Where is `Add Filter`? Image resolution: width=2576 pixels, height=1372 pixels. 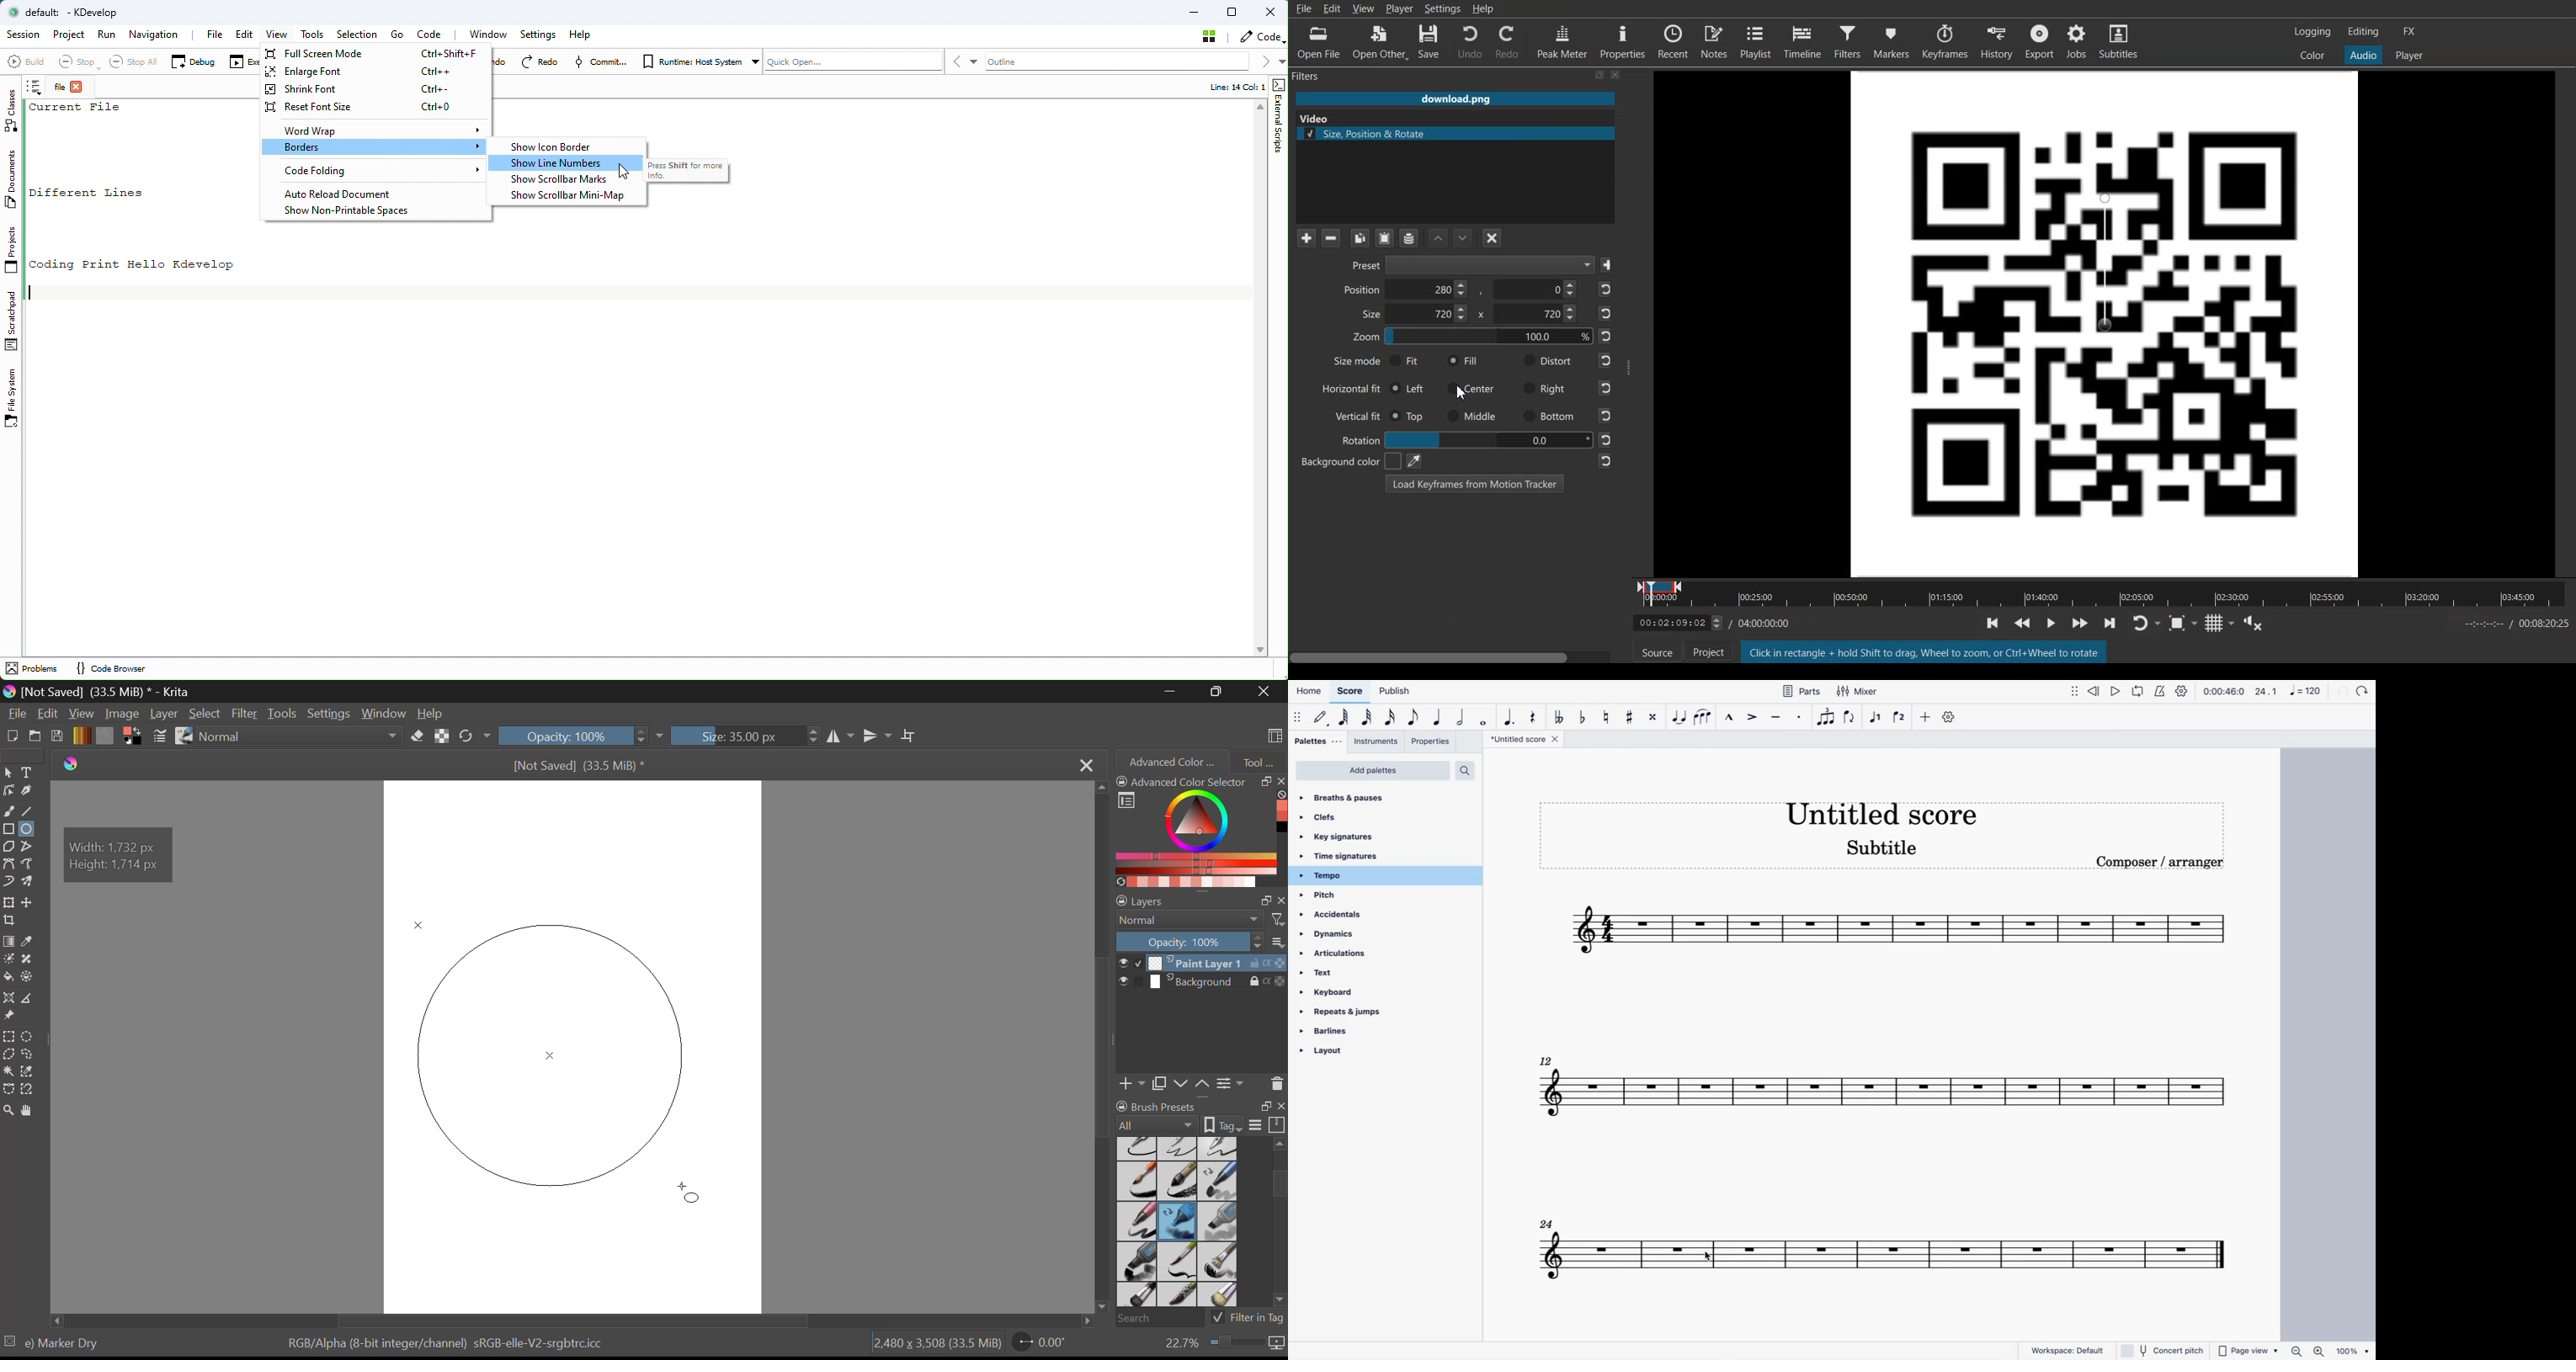
Add Filter is located at coordinates (1306, 238).